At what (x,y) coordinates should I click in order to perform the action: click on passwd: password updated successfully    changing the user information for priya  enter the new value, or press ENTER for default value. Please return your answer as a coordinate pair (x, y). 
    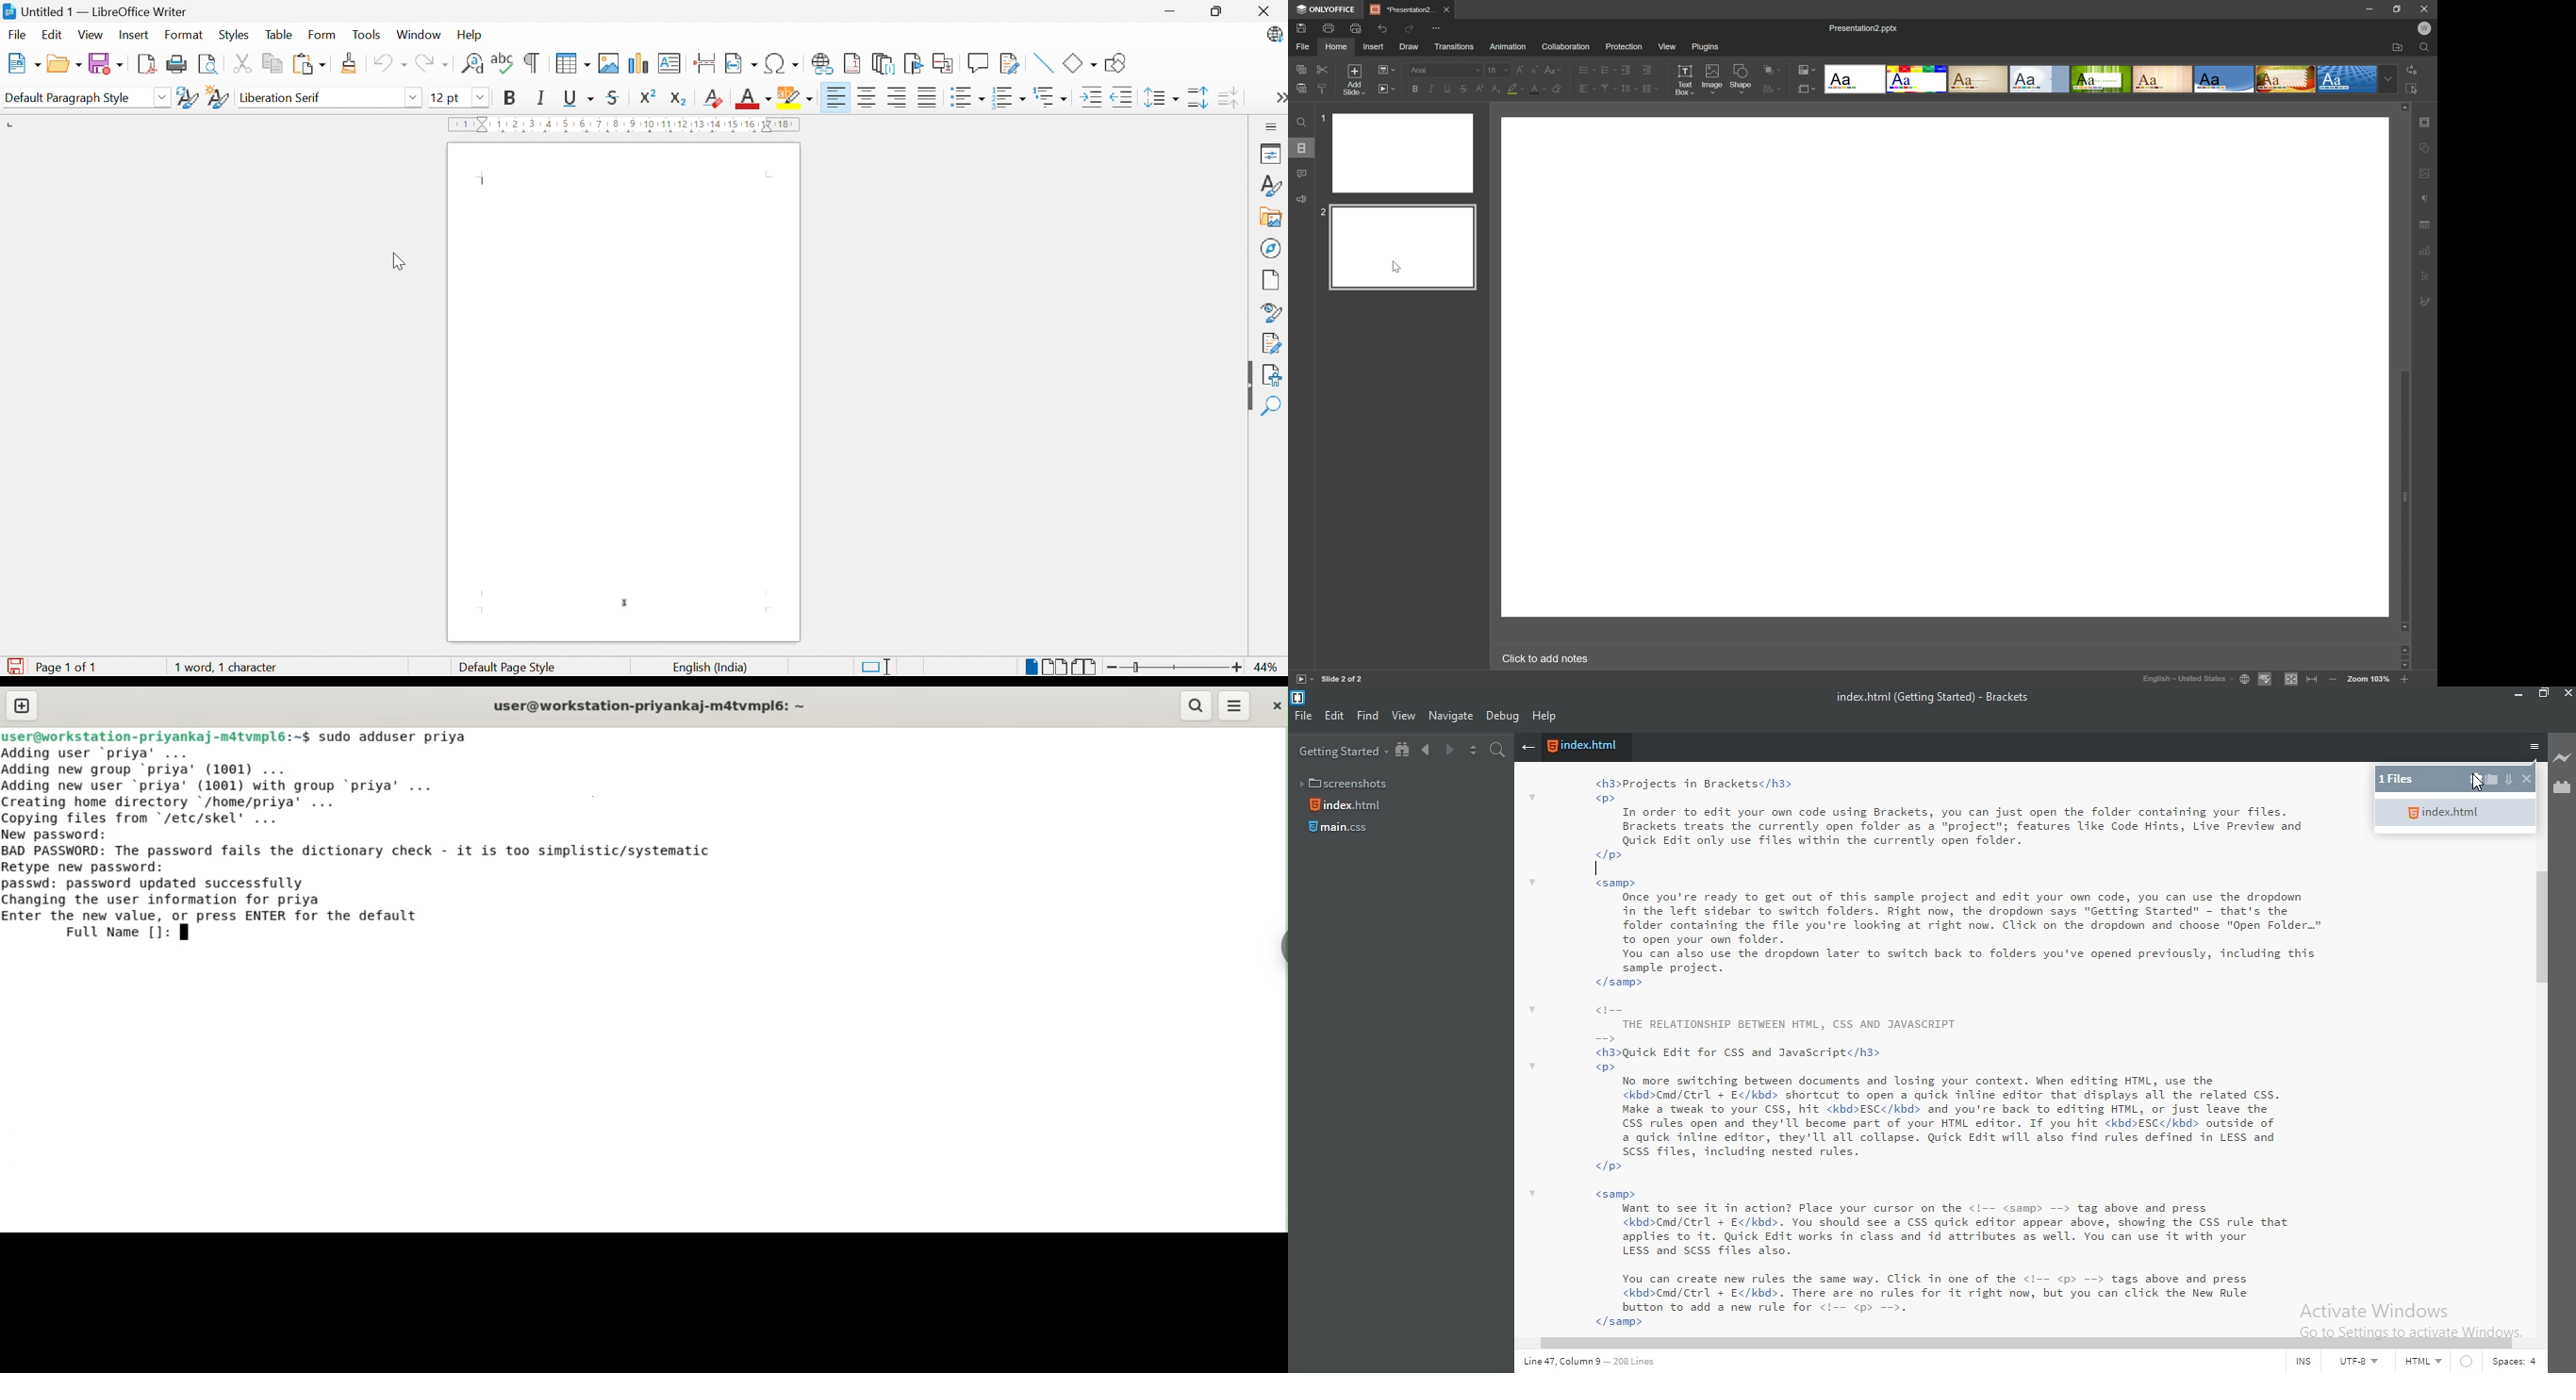
    Looking at the image, I should click on (242, 897).